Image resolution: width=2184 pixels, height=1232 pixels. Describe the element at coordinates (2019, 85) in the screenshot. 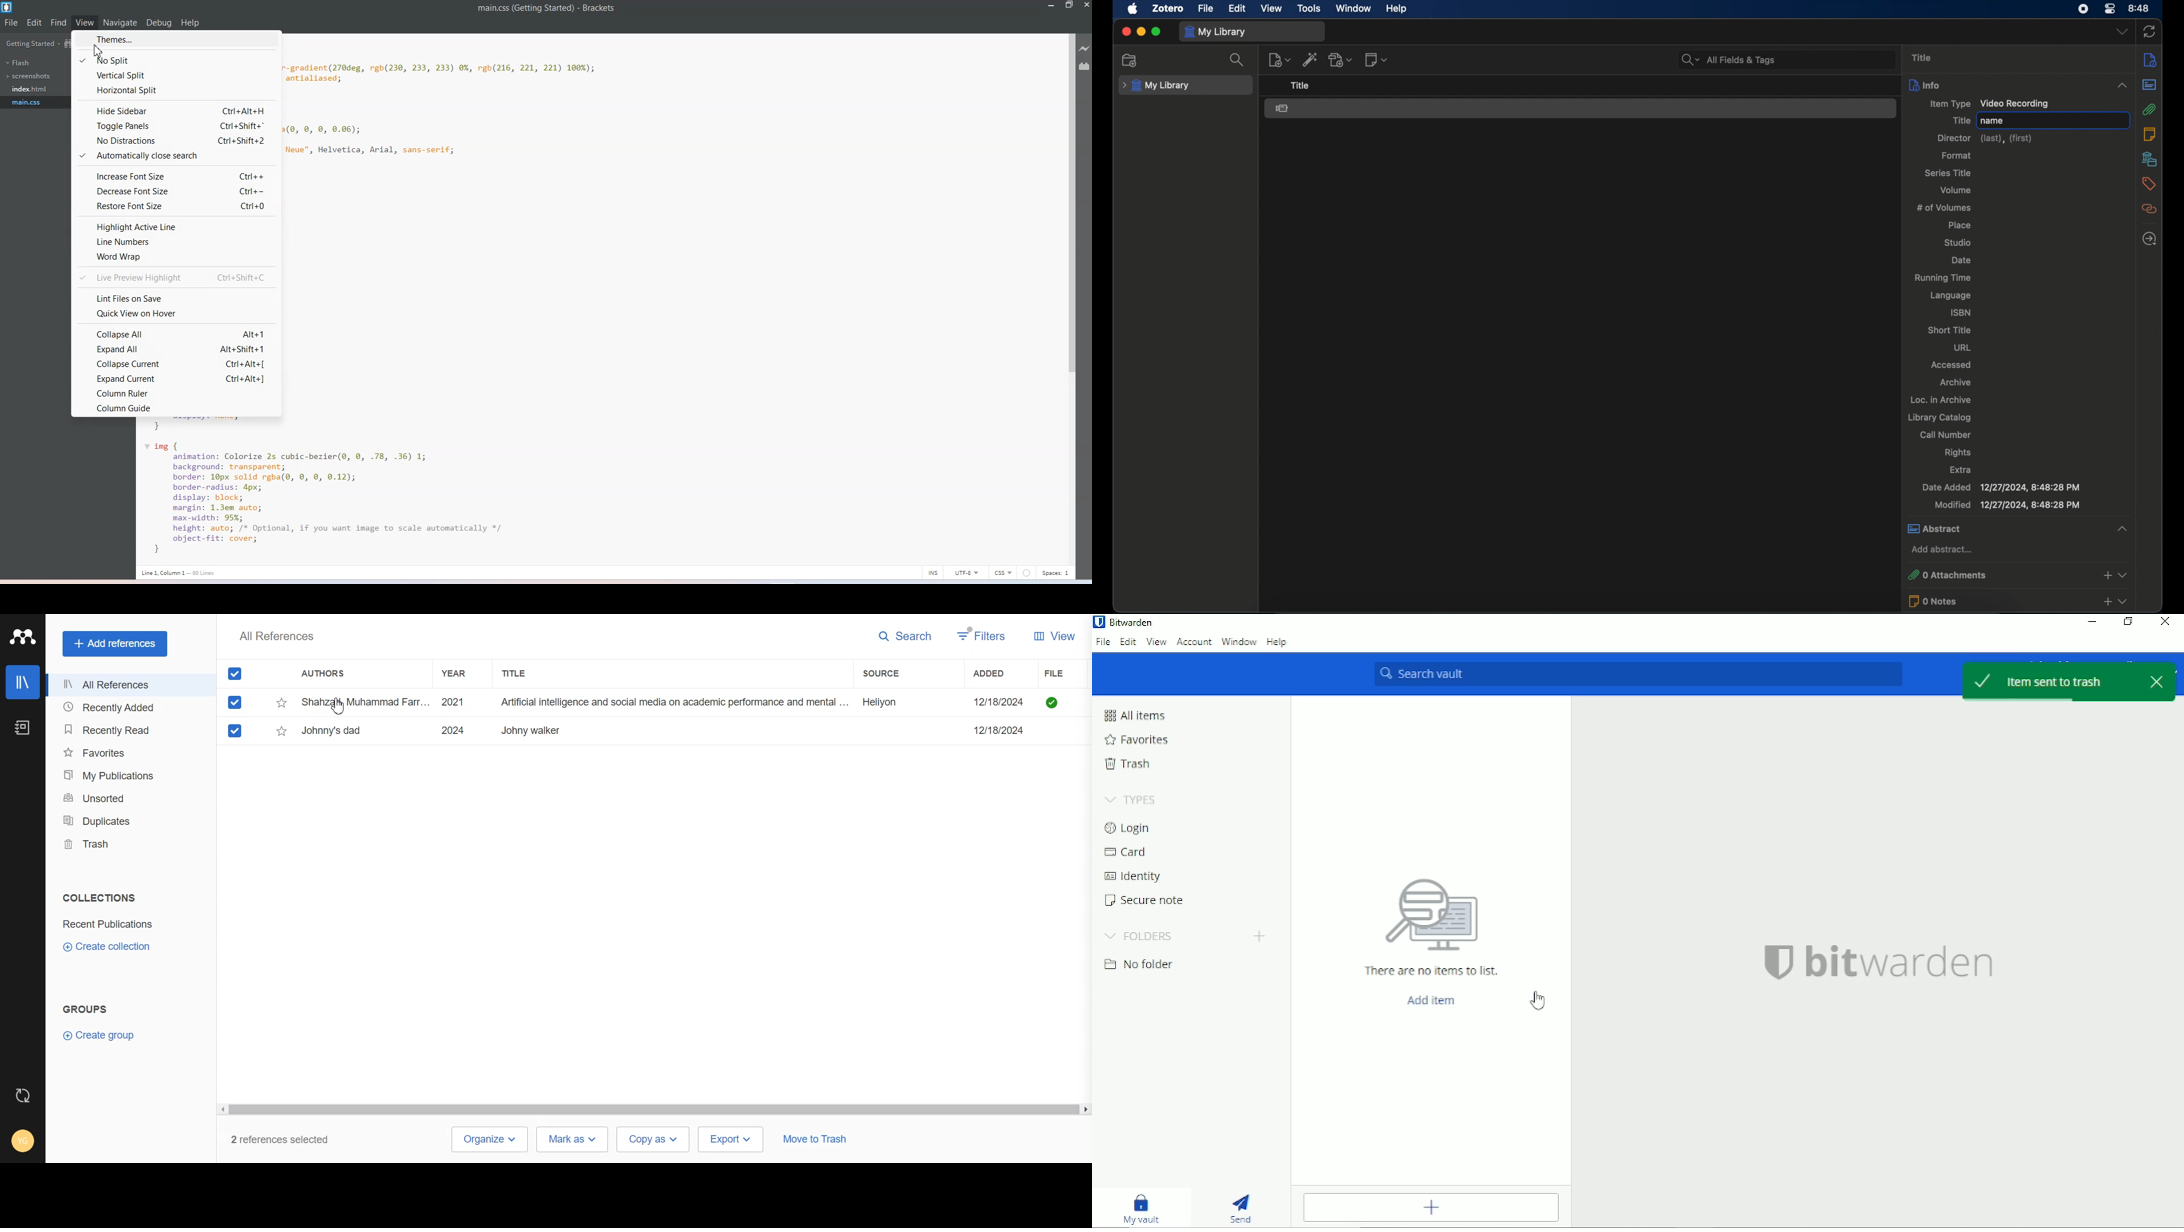

I see `info` at that location.